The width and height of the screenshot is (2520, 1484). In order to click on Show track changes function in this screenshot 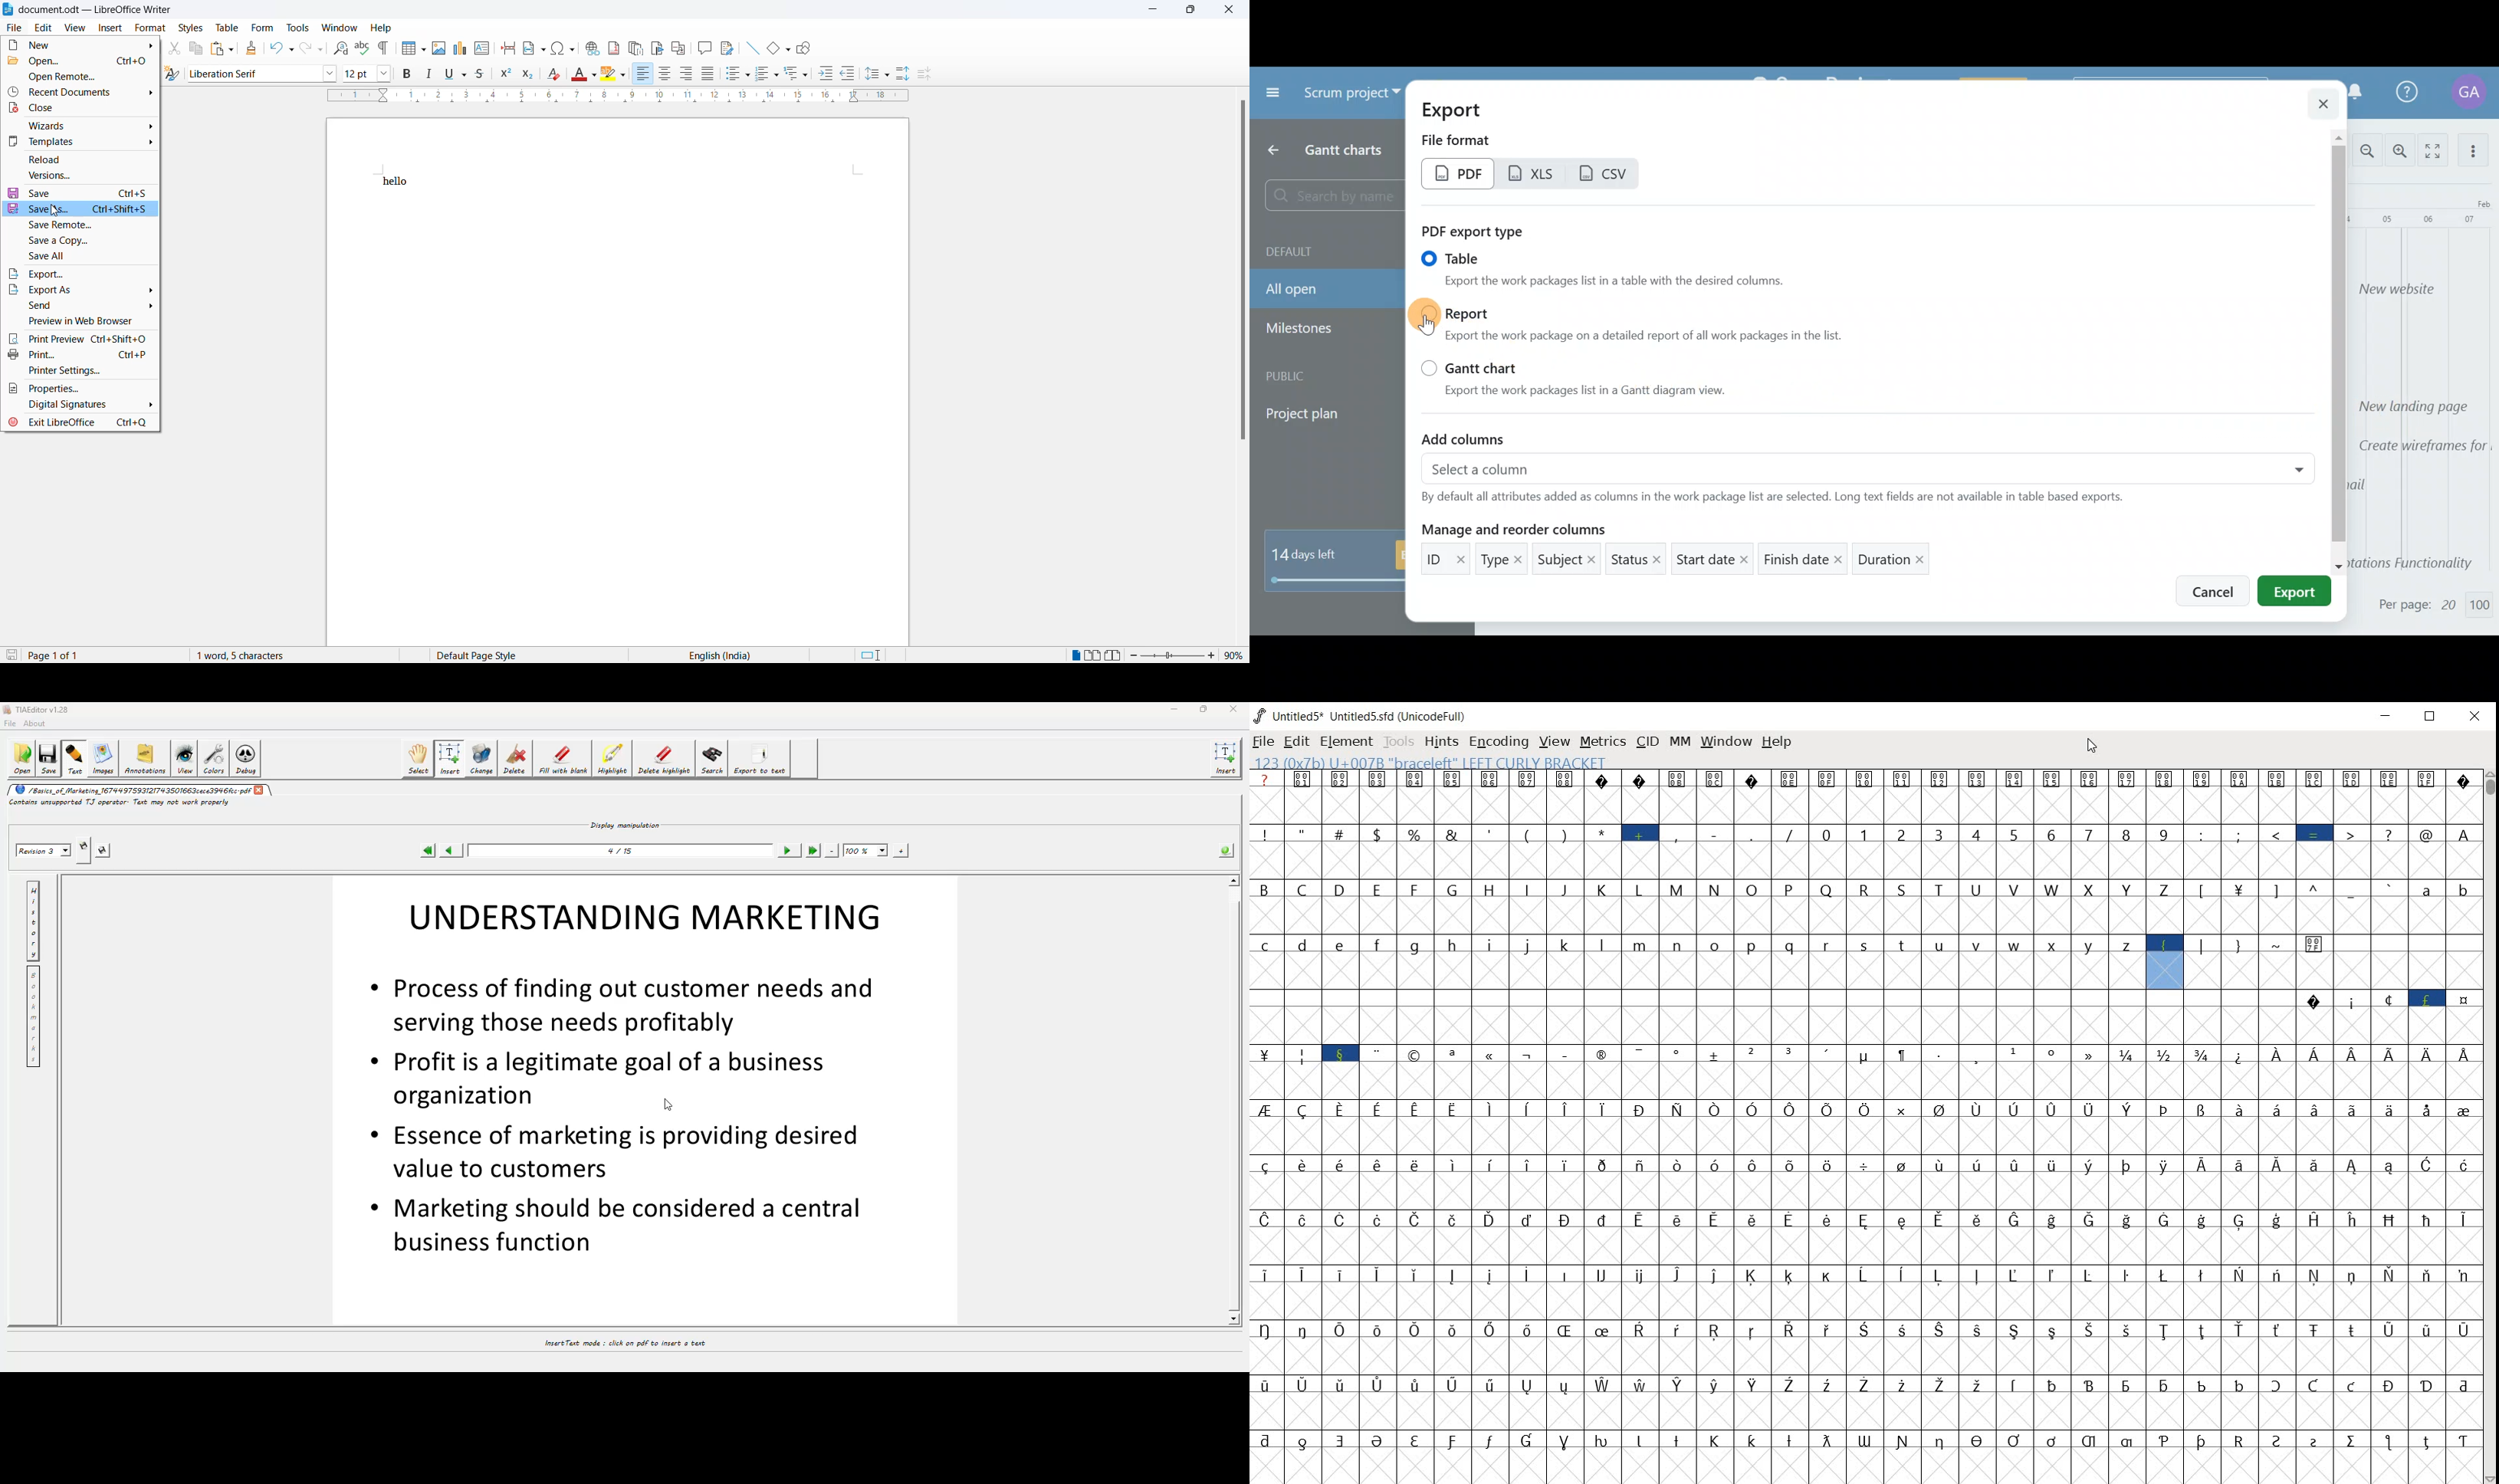, I will do `click(728, 48)`.